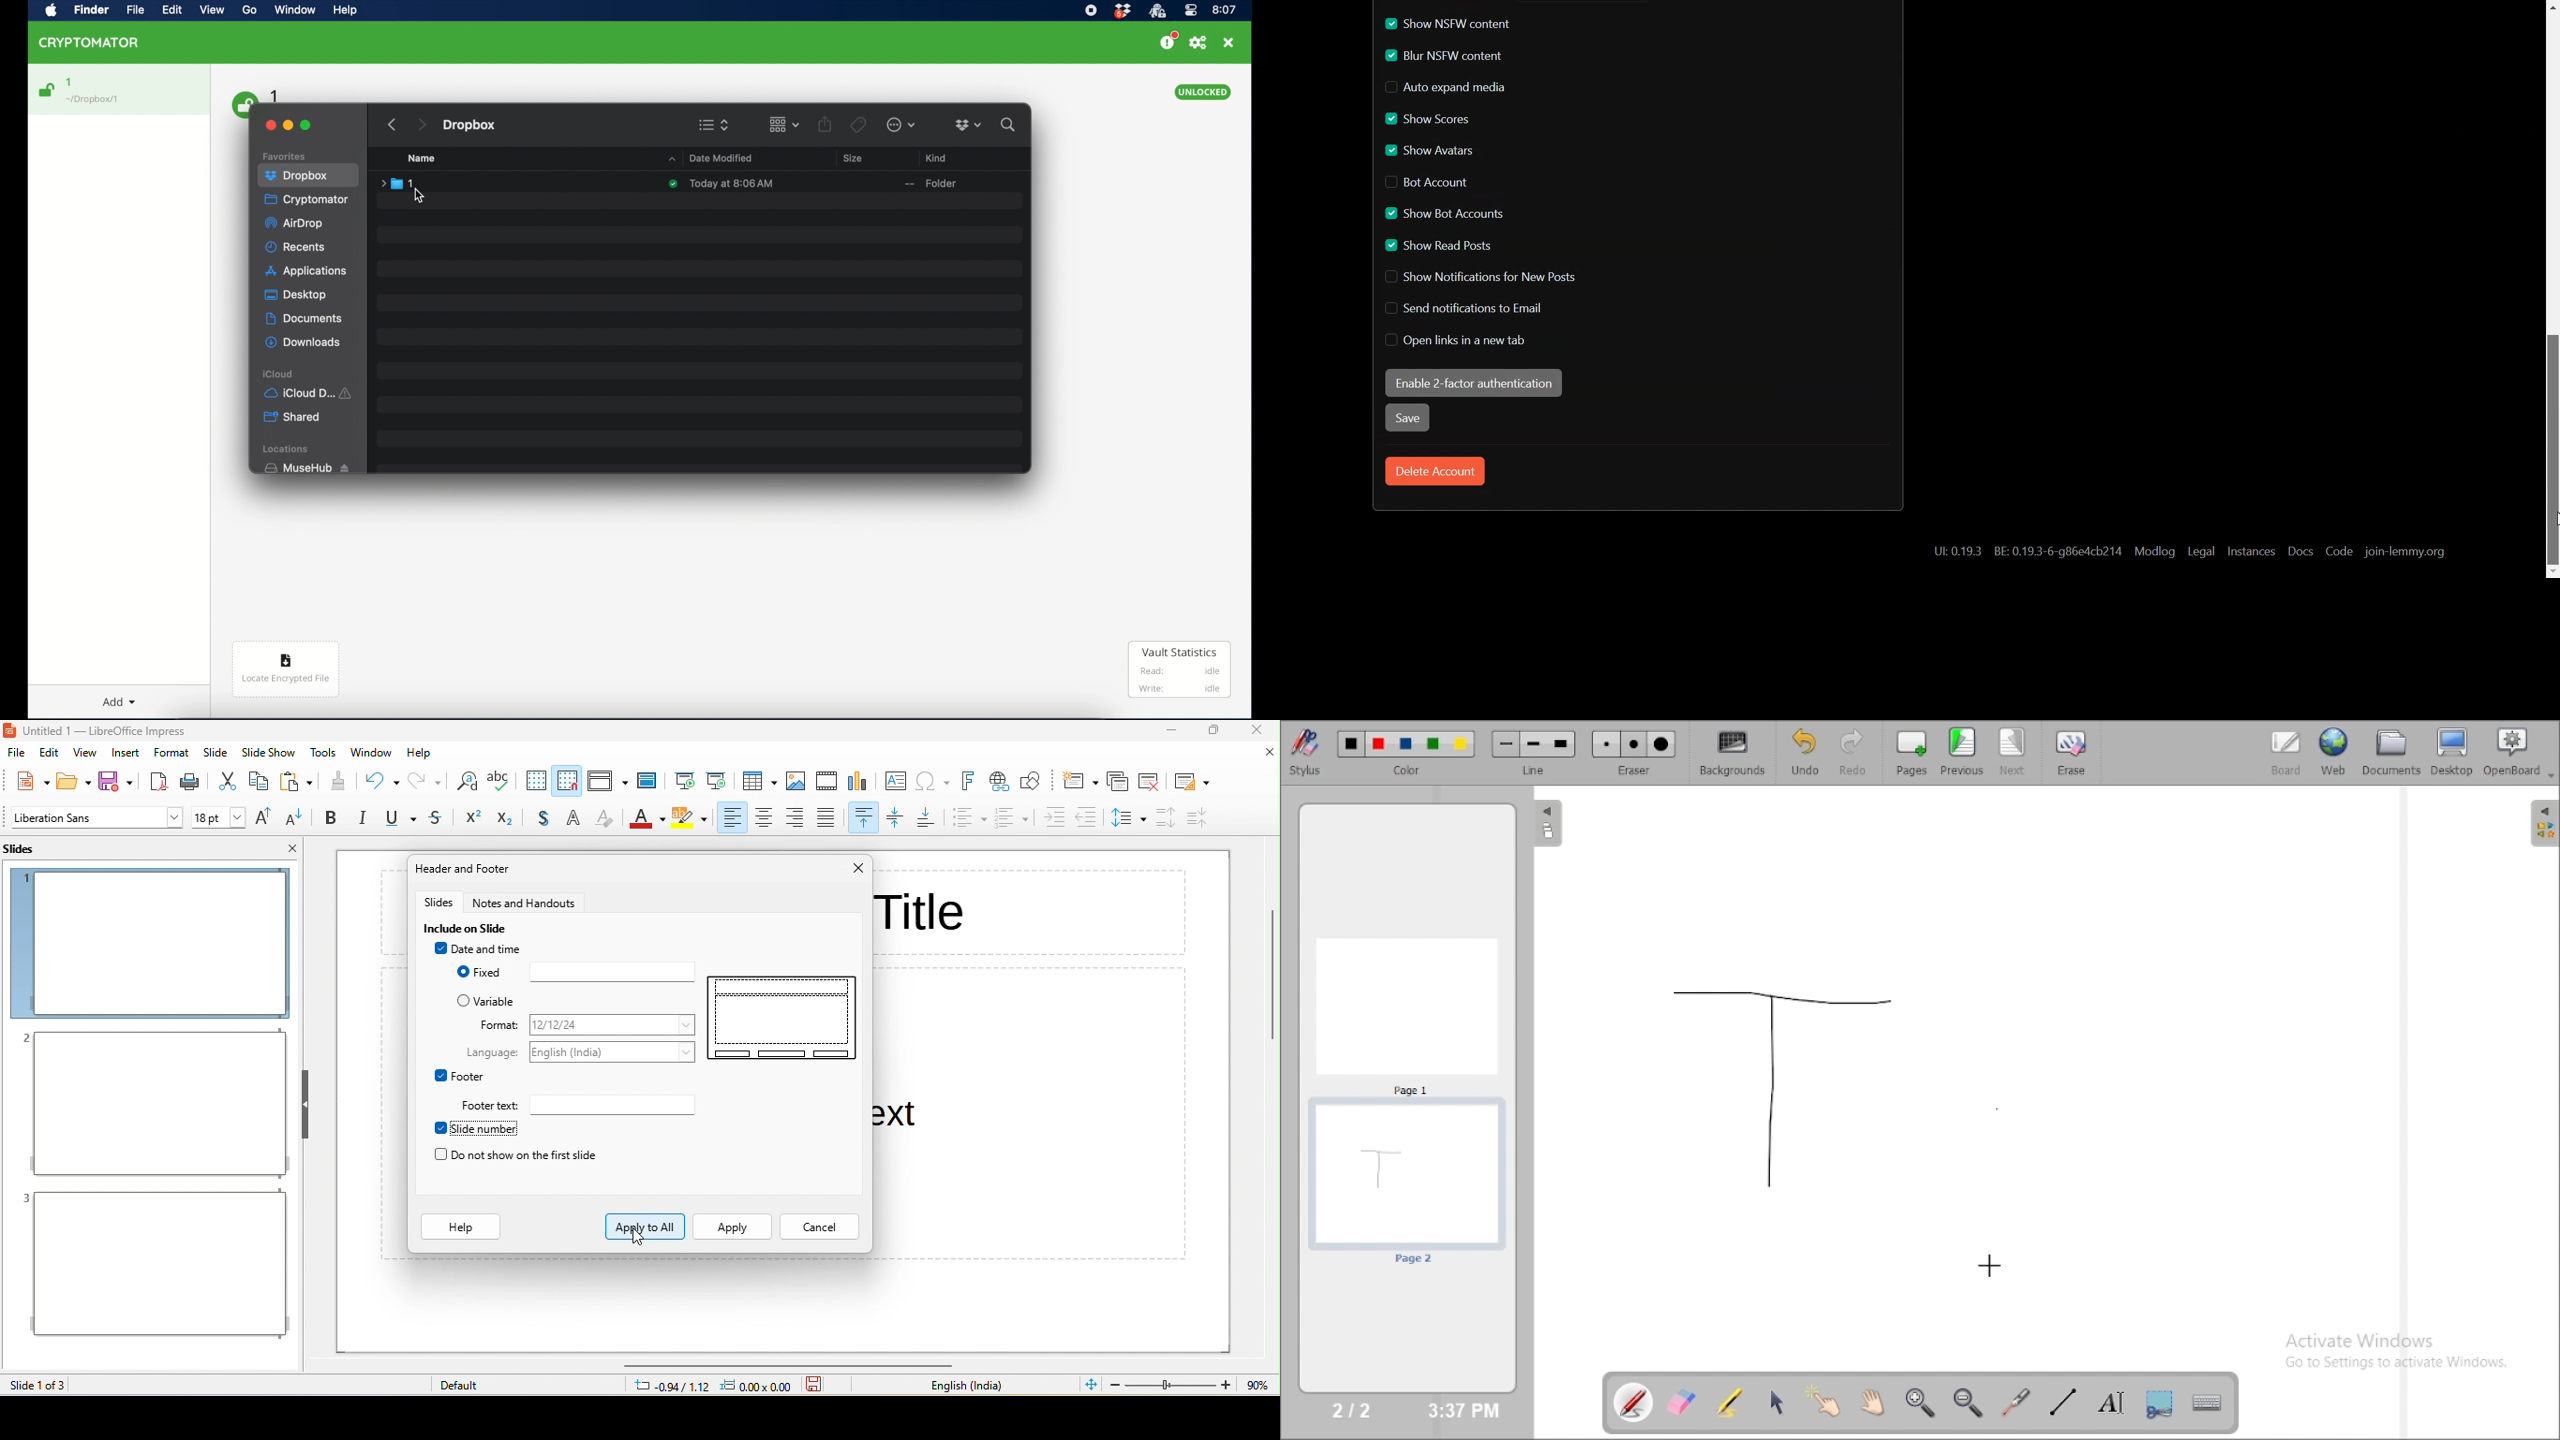  I want to click on zoom, so click(1172, 1385).